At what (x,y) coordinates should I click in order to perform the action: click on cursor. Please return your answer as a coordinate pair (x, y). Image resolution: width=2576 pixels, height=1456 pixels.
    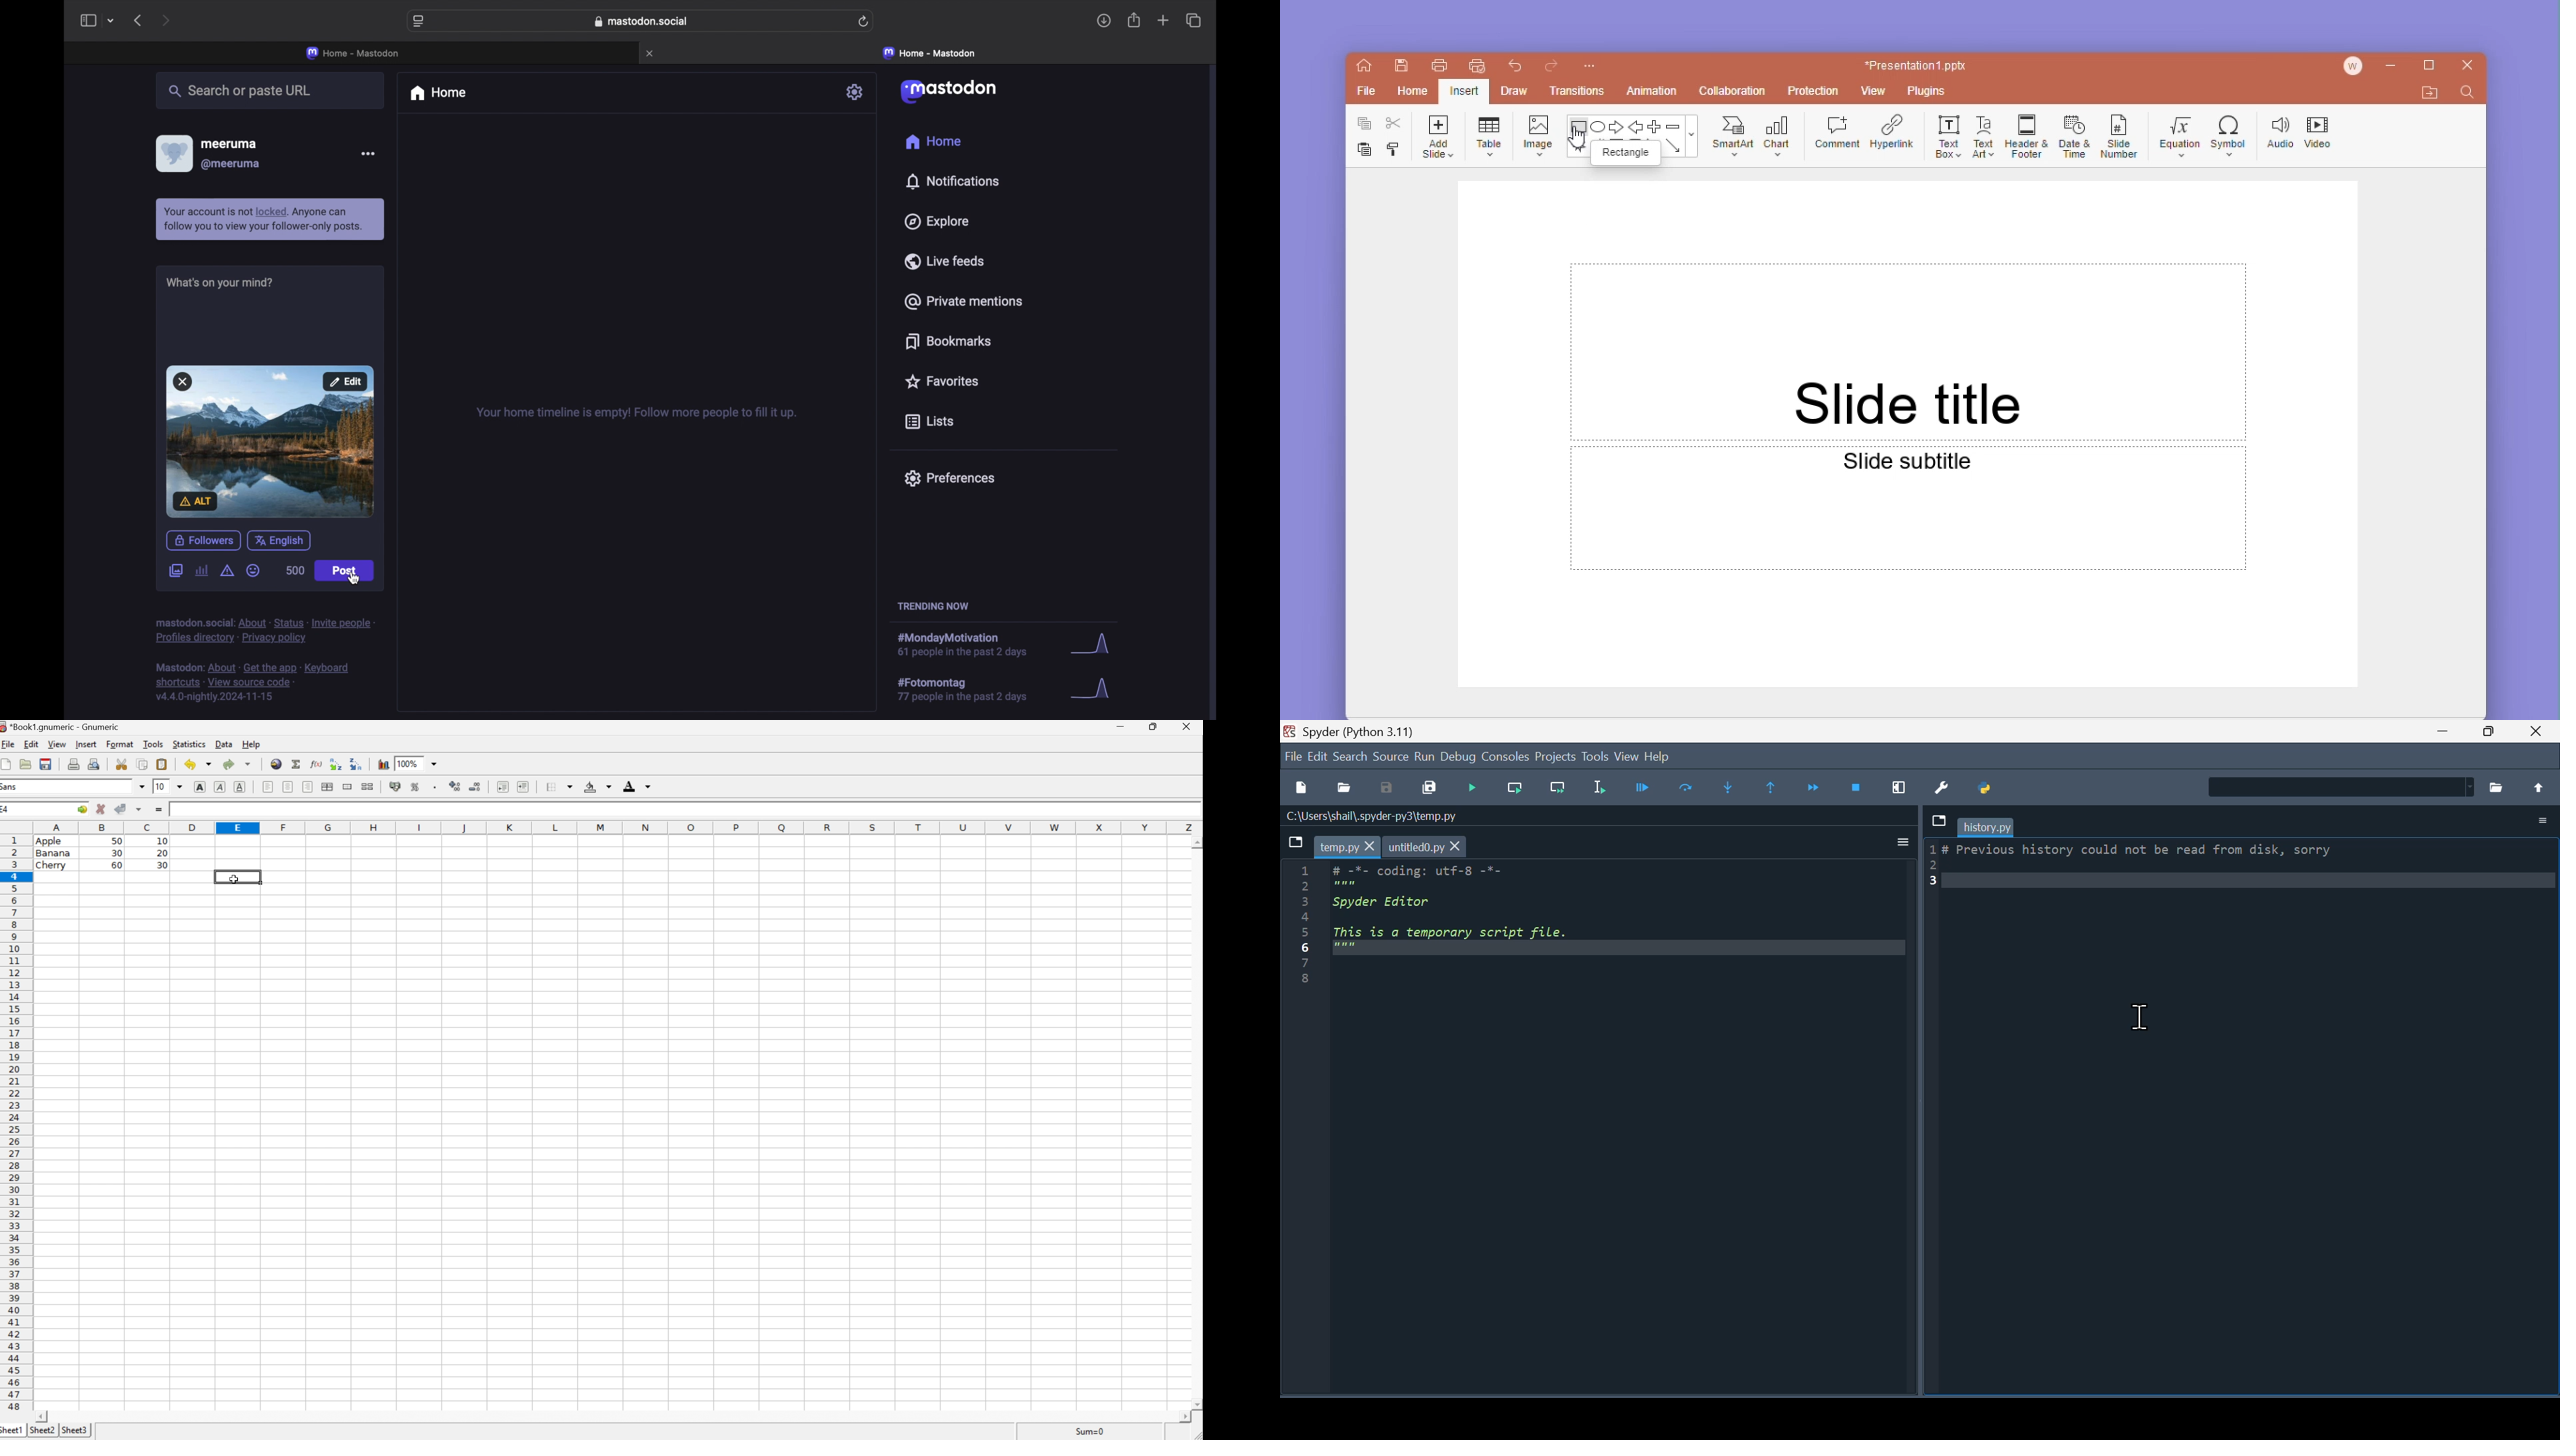
    Looking at the image, I should click on (355, 578).